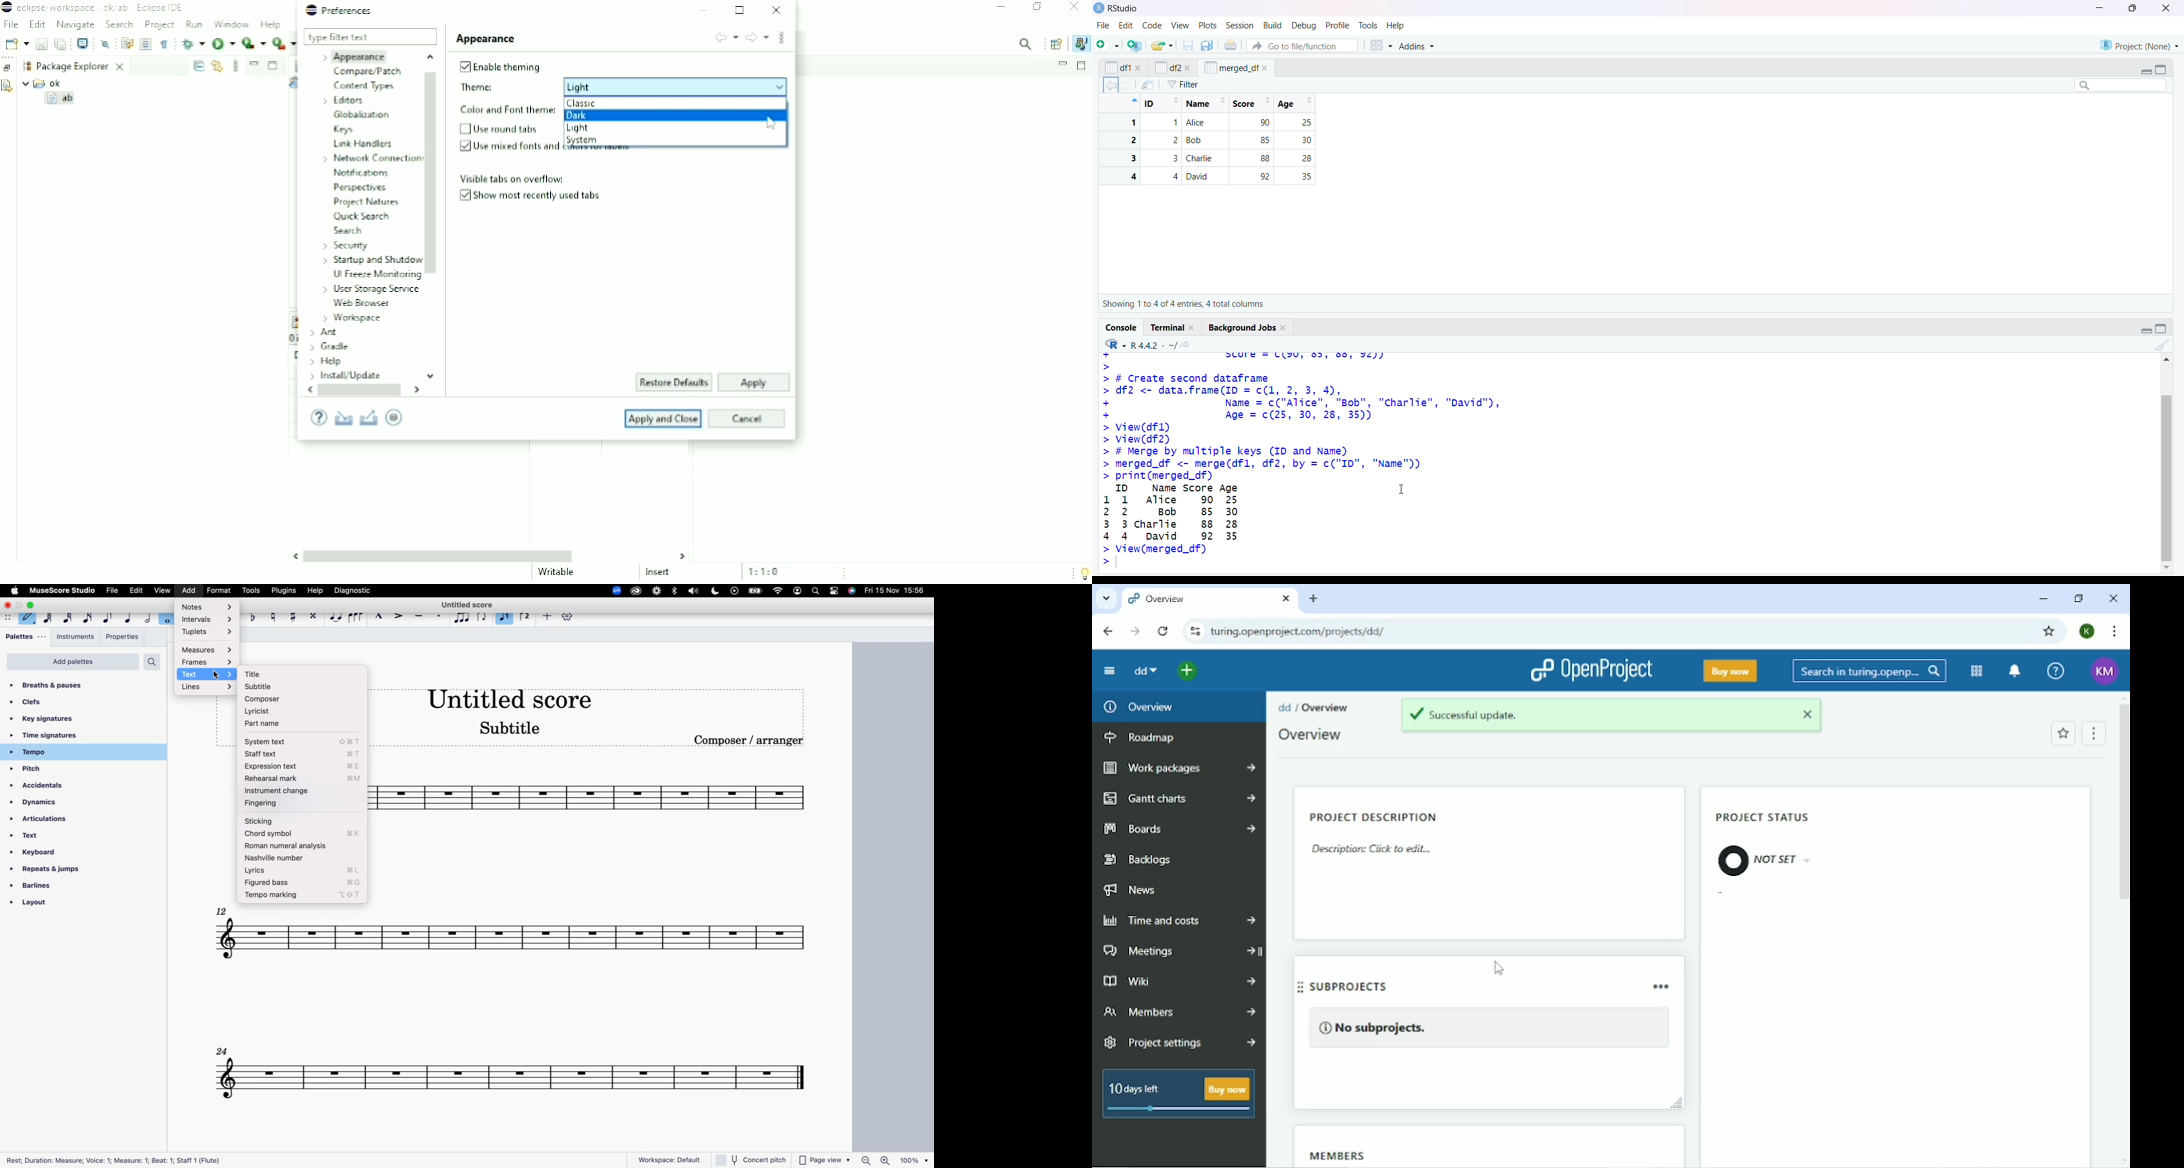  I want to click on layout, so click(62, 905).